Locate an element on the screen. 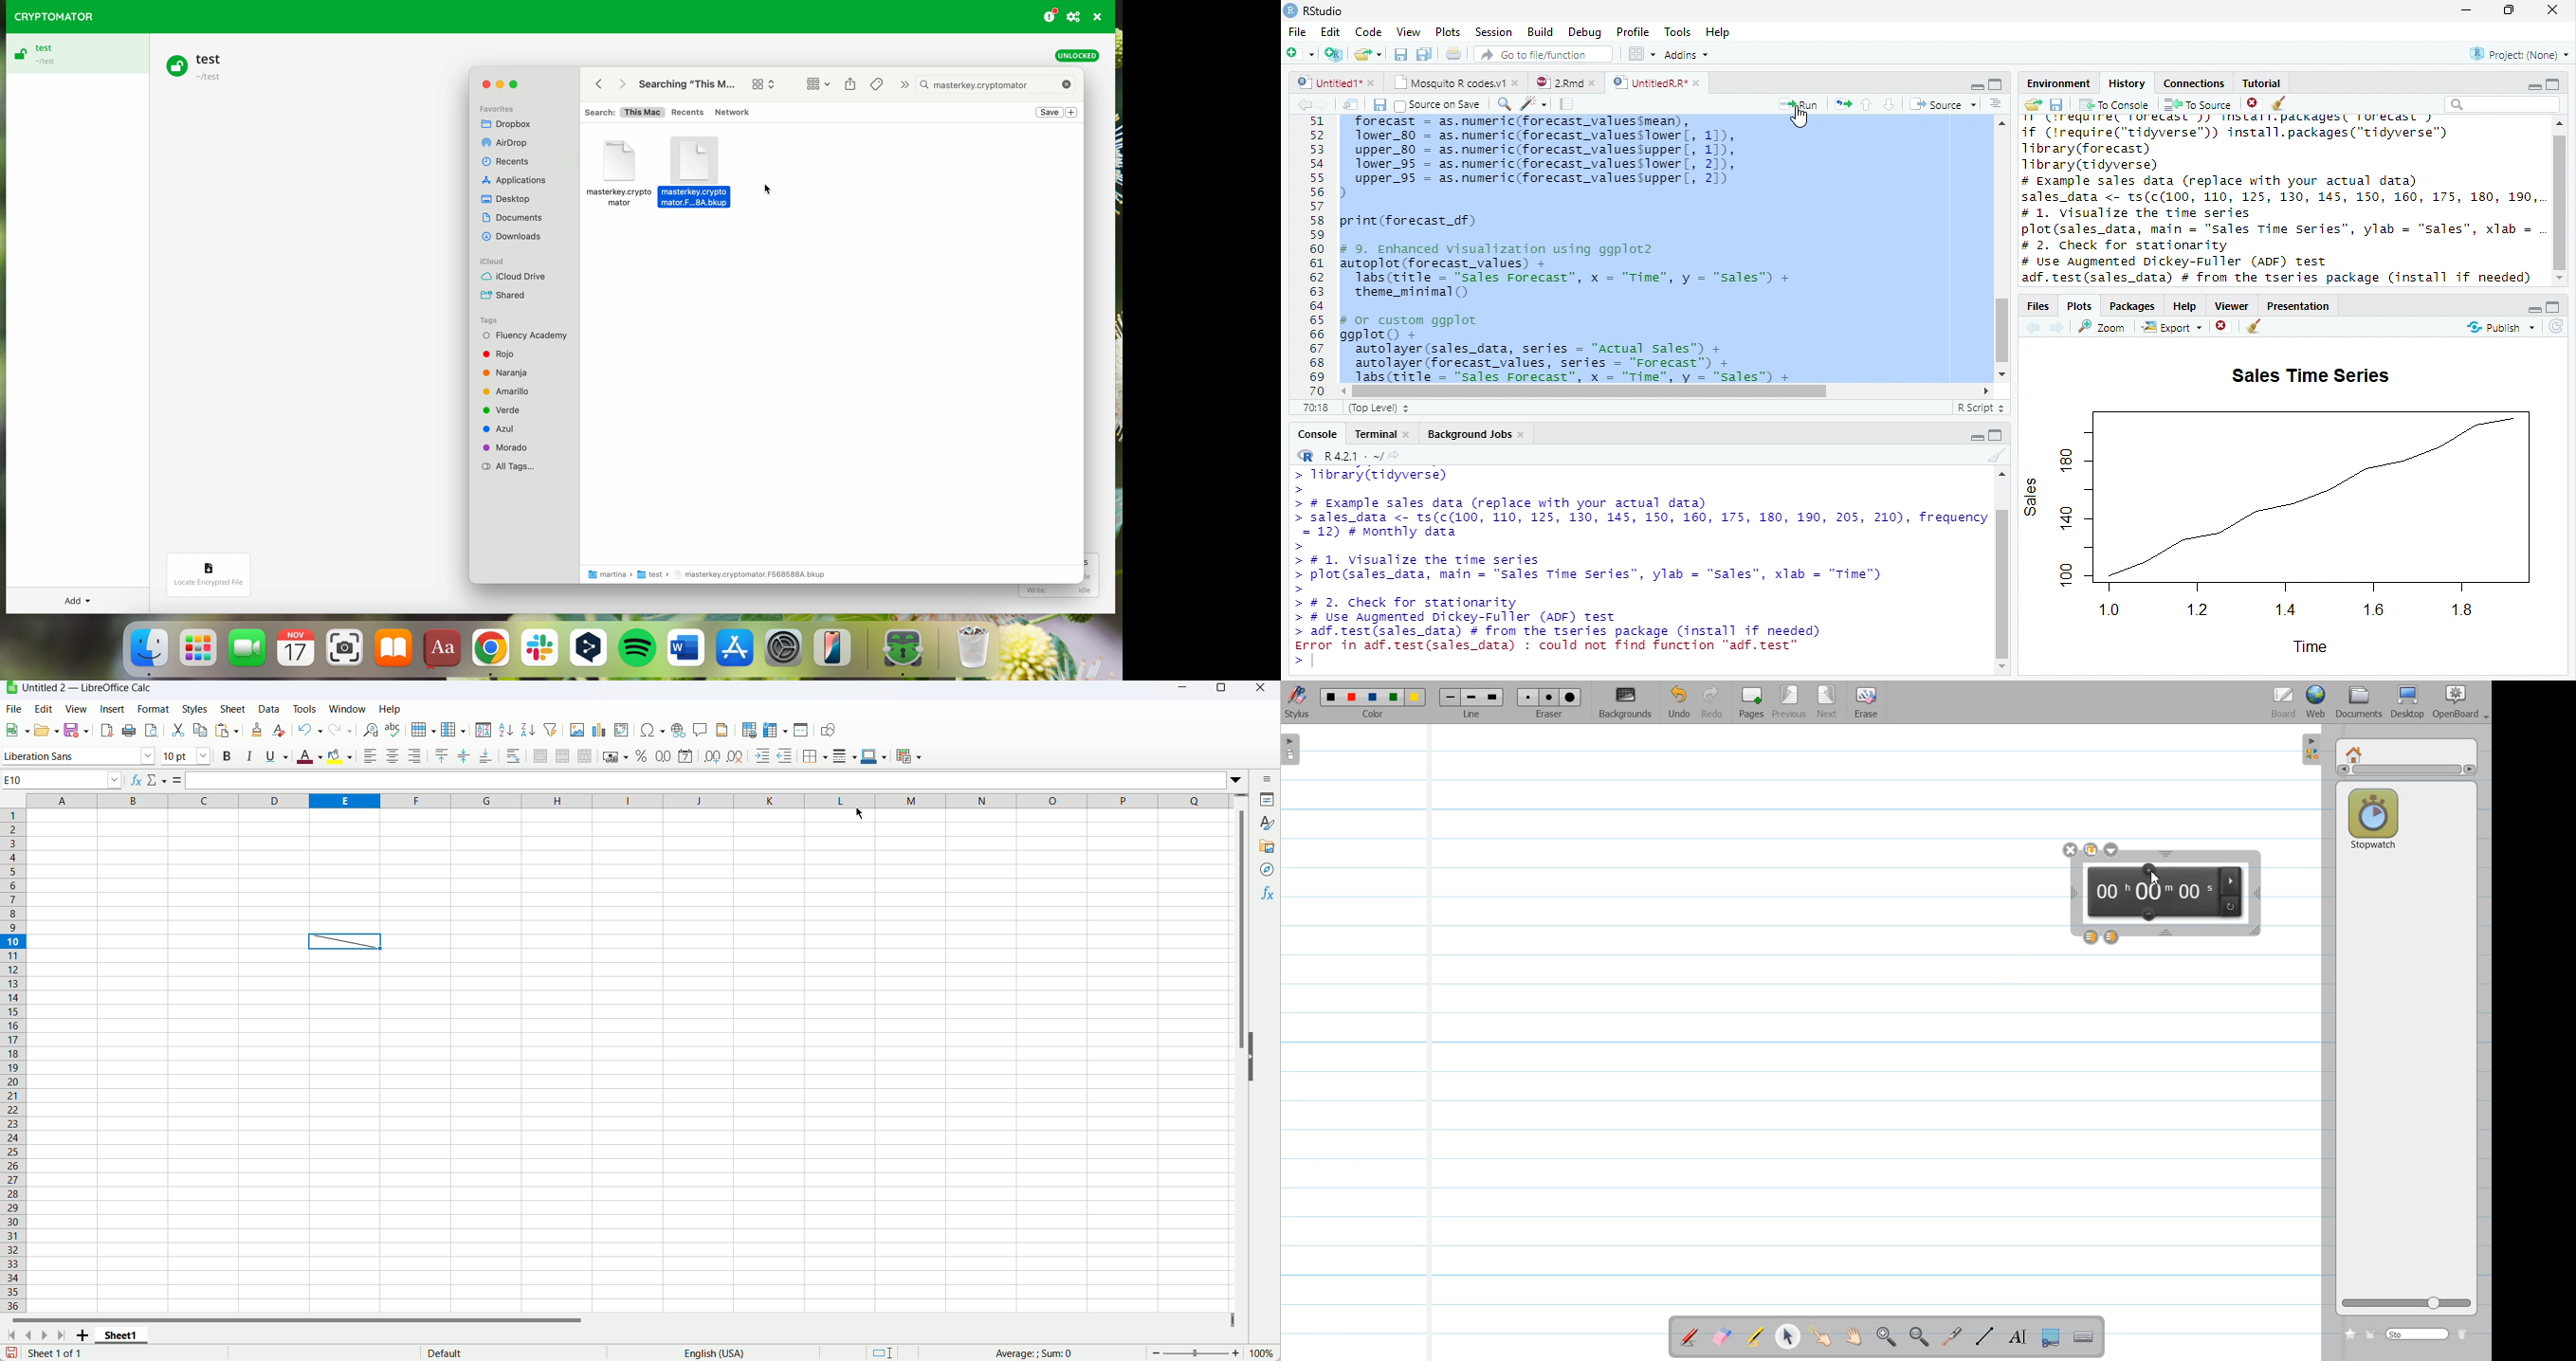  Scroll to last sheet is located at coordinates (64, 1336).